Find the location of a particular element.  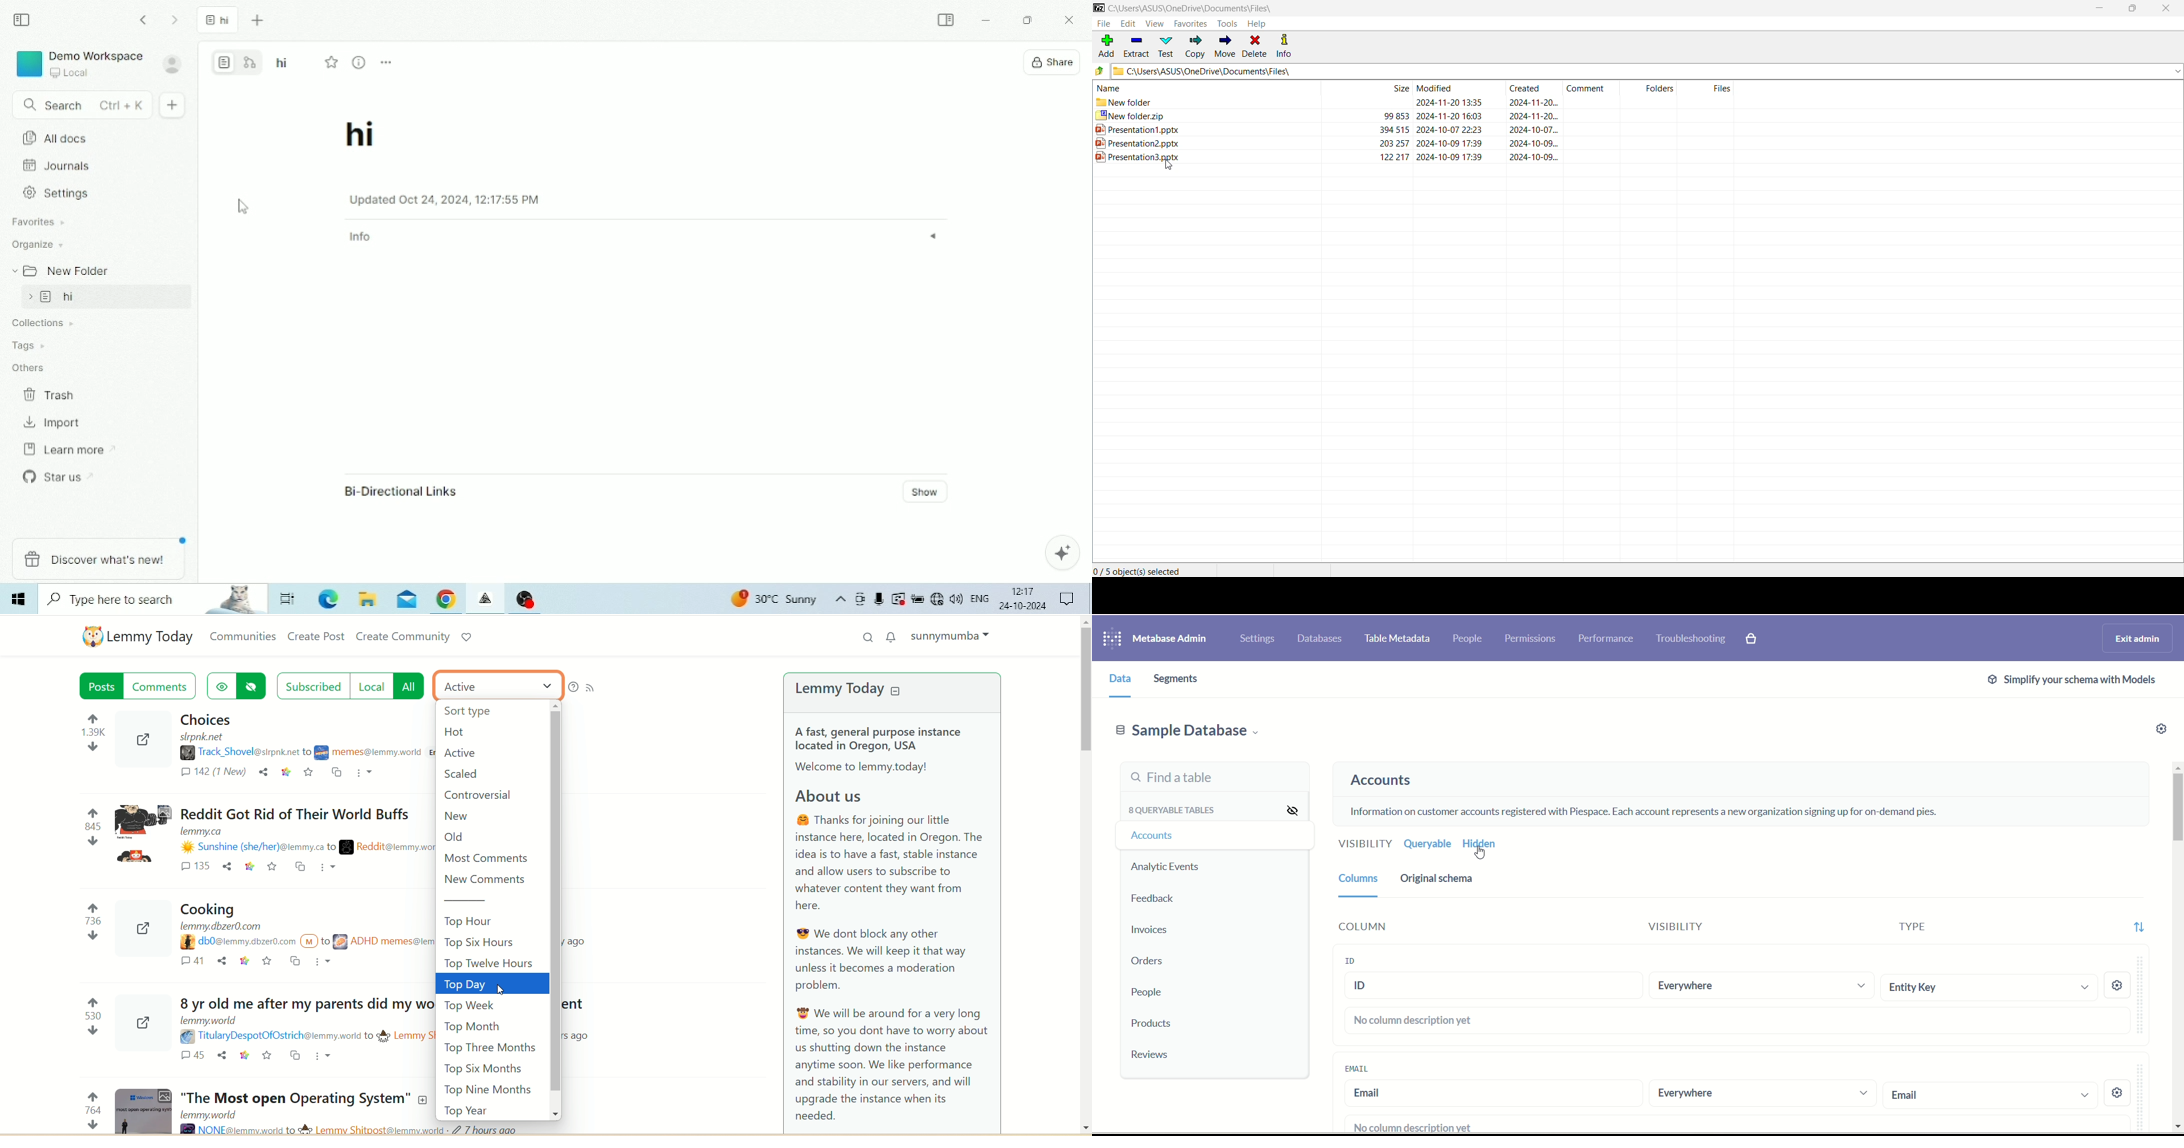

top week is located at coordinates (469, 1005).